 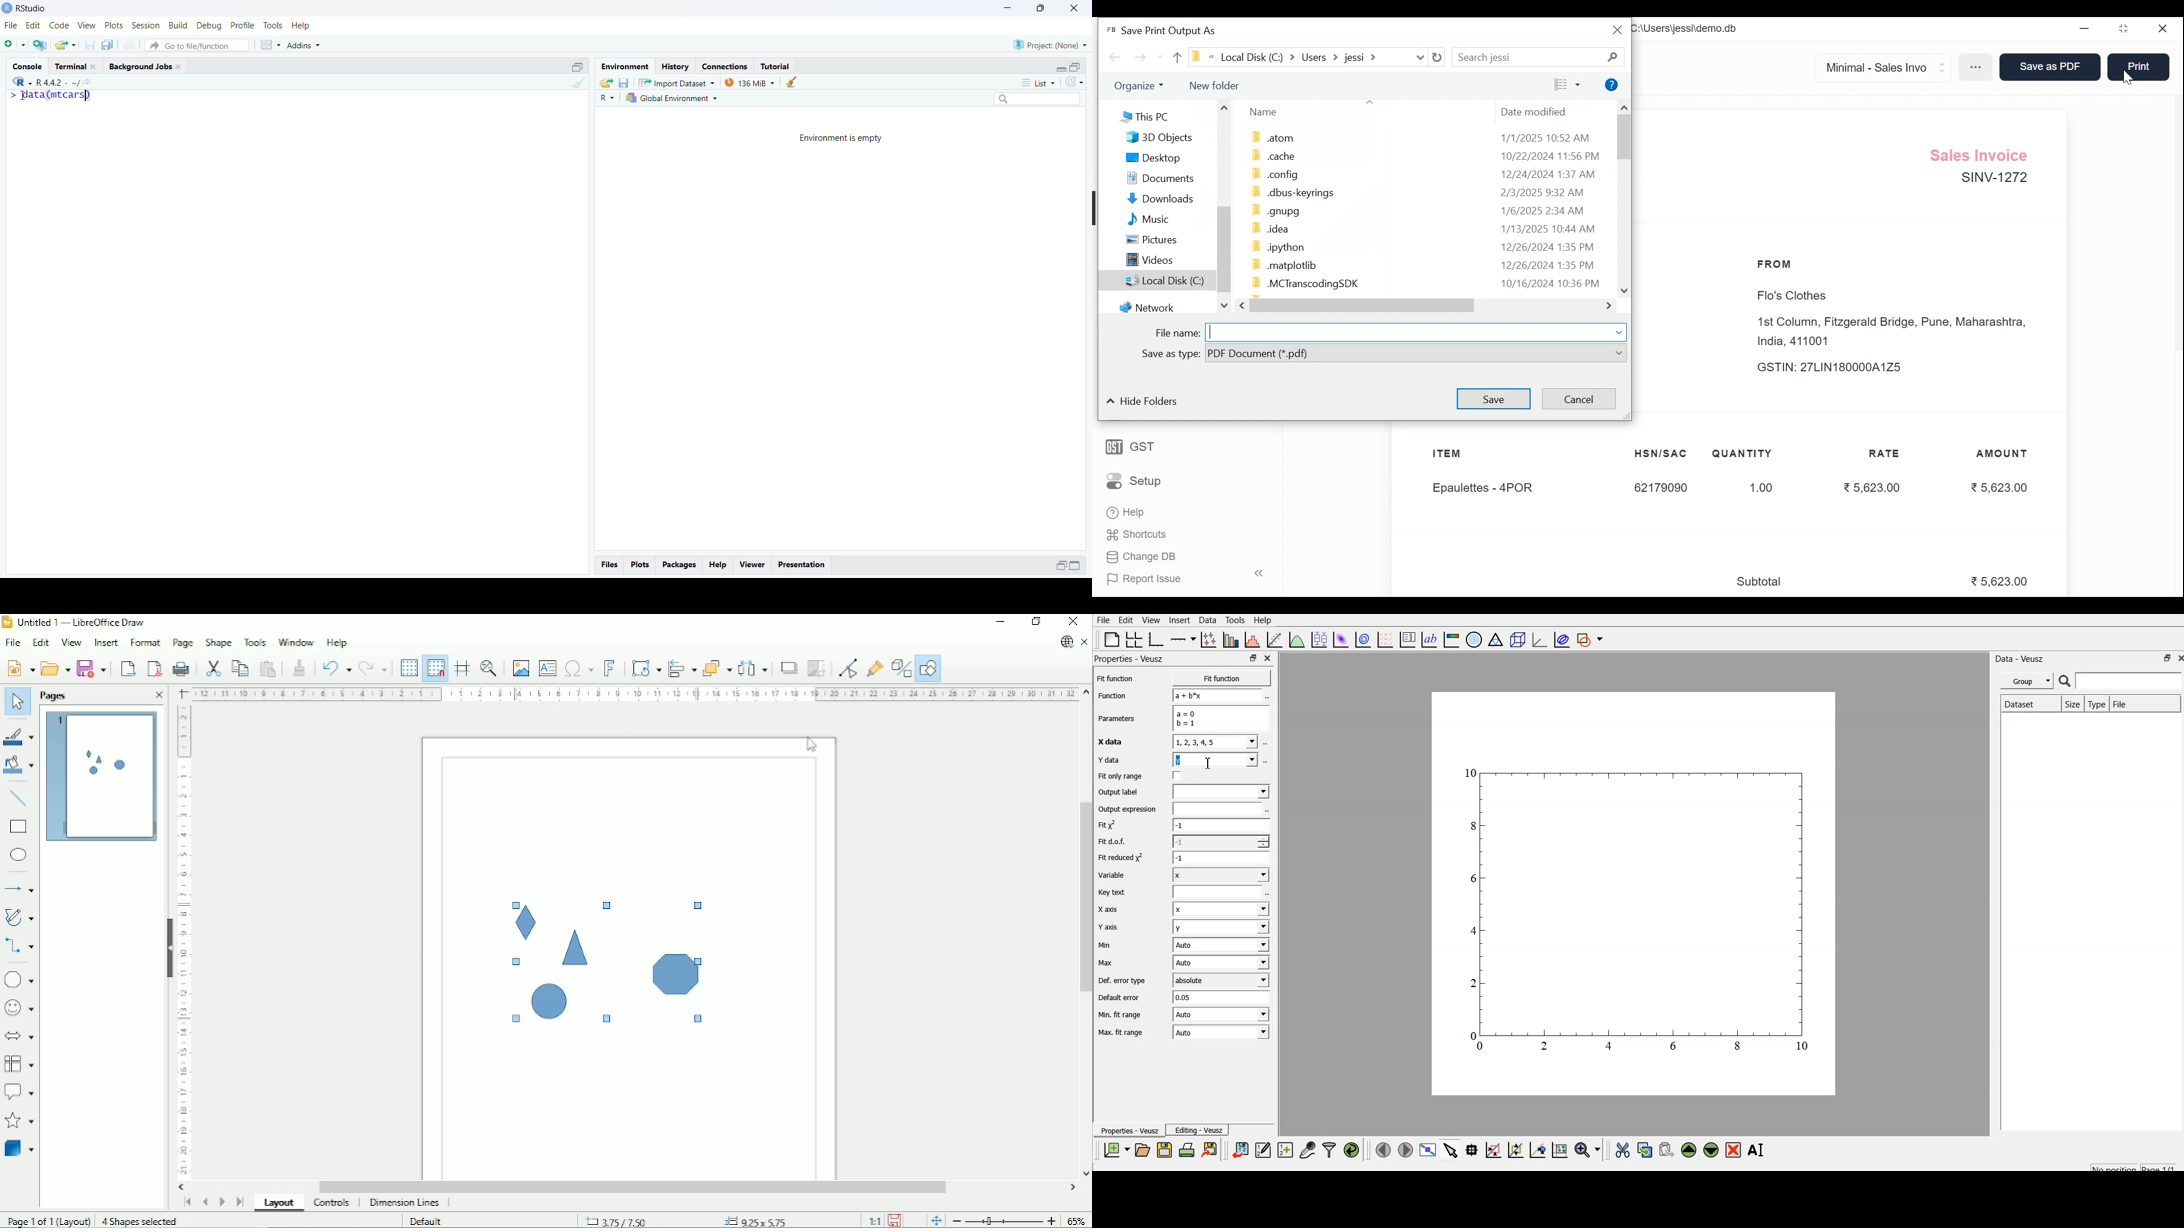 What do you see at coordinates (1944, 66) in the screenshot?
I see `Expand` at bounding box center [1944, 66].